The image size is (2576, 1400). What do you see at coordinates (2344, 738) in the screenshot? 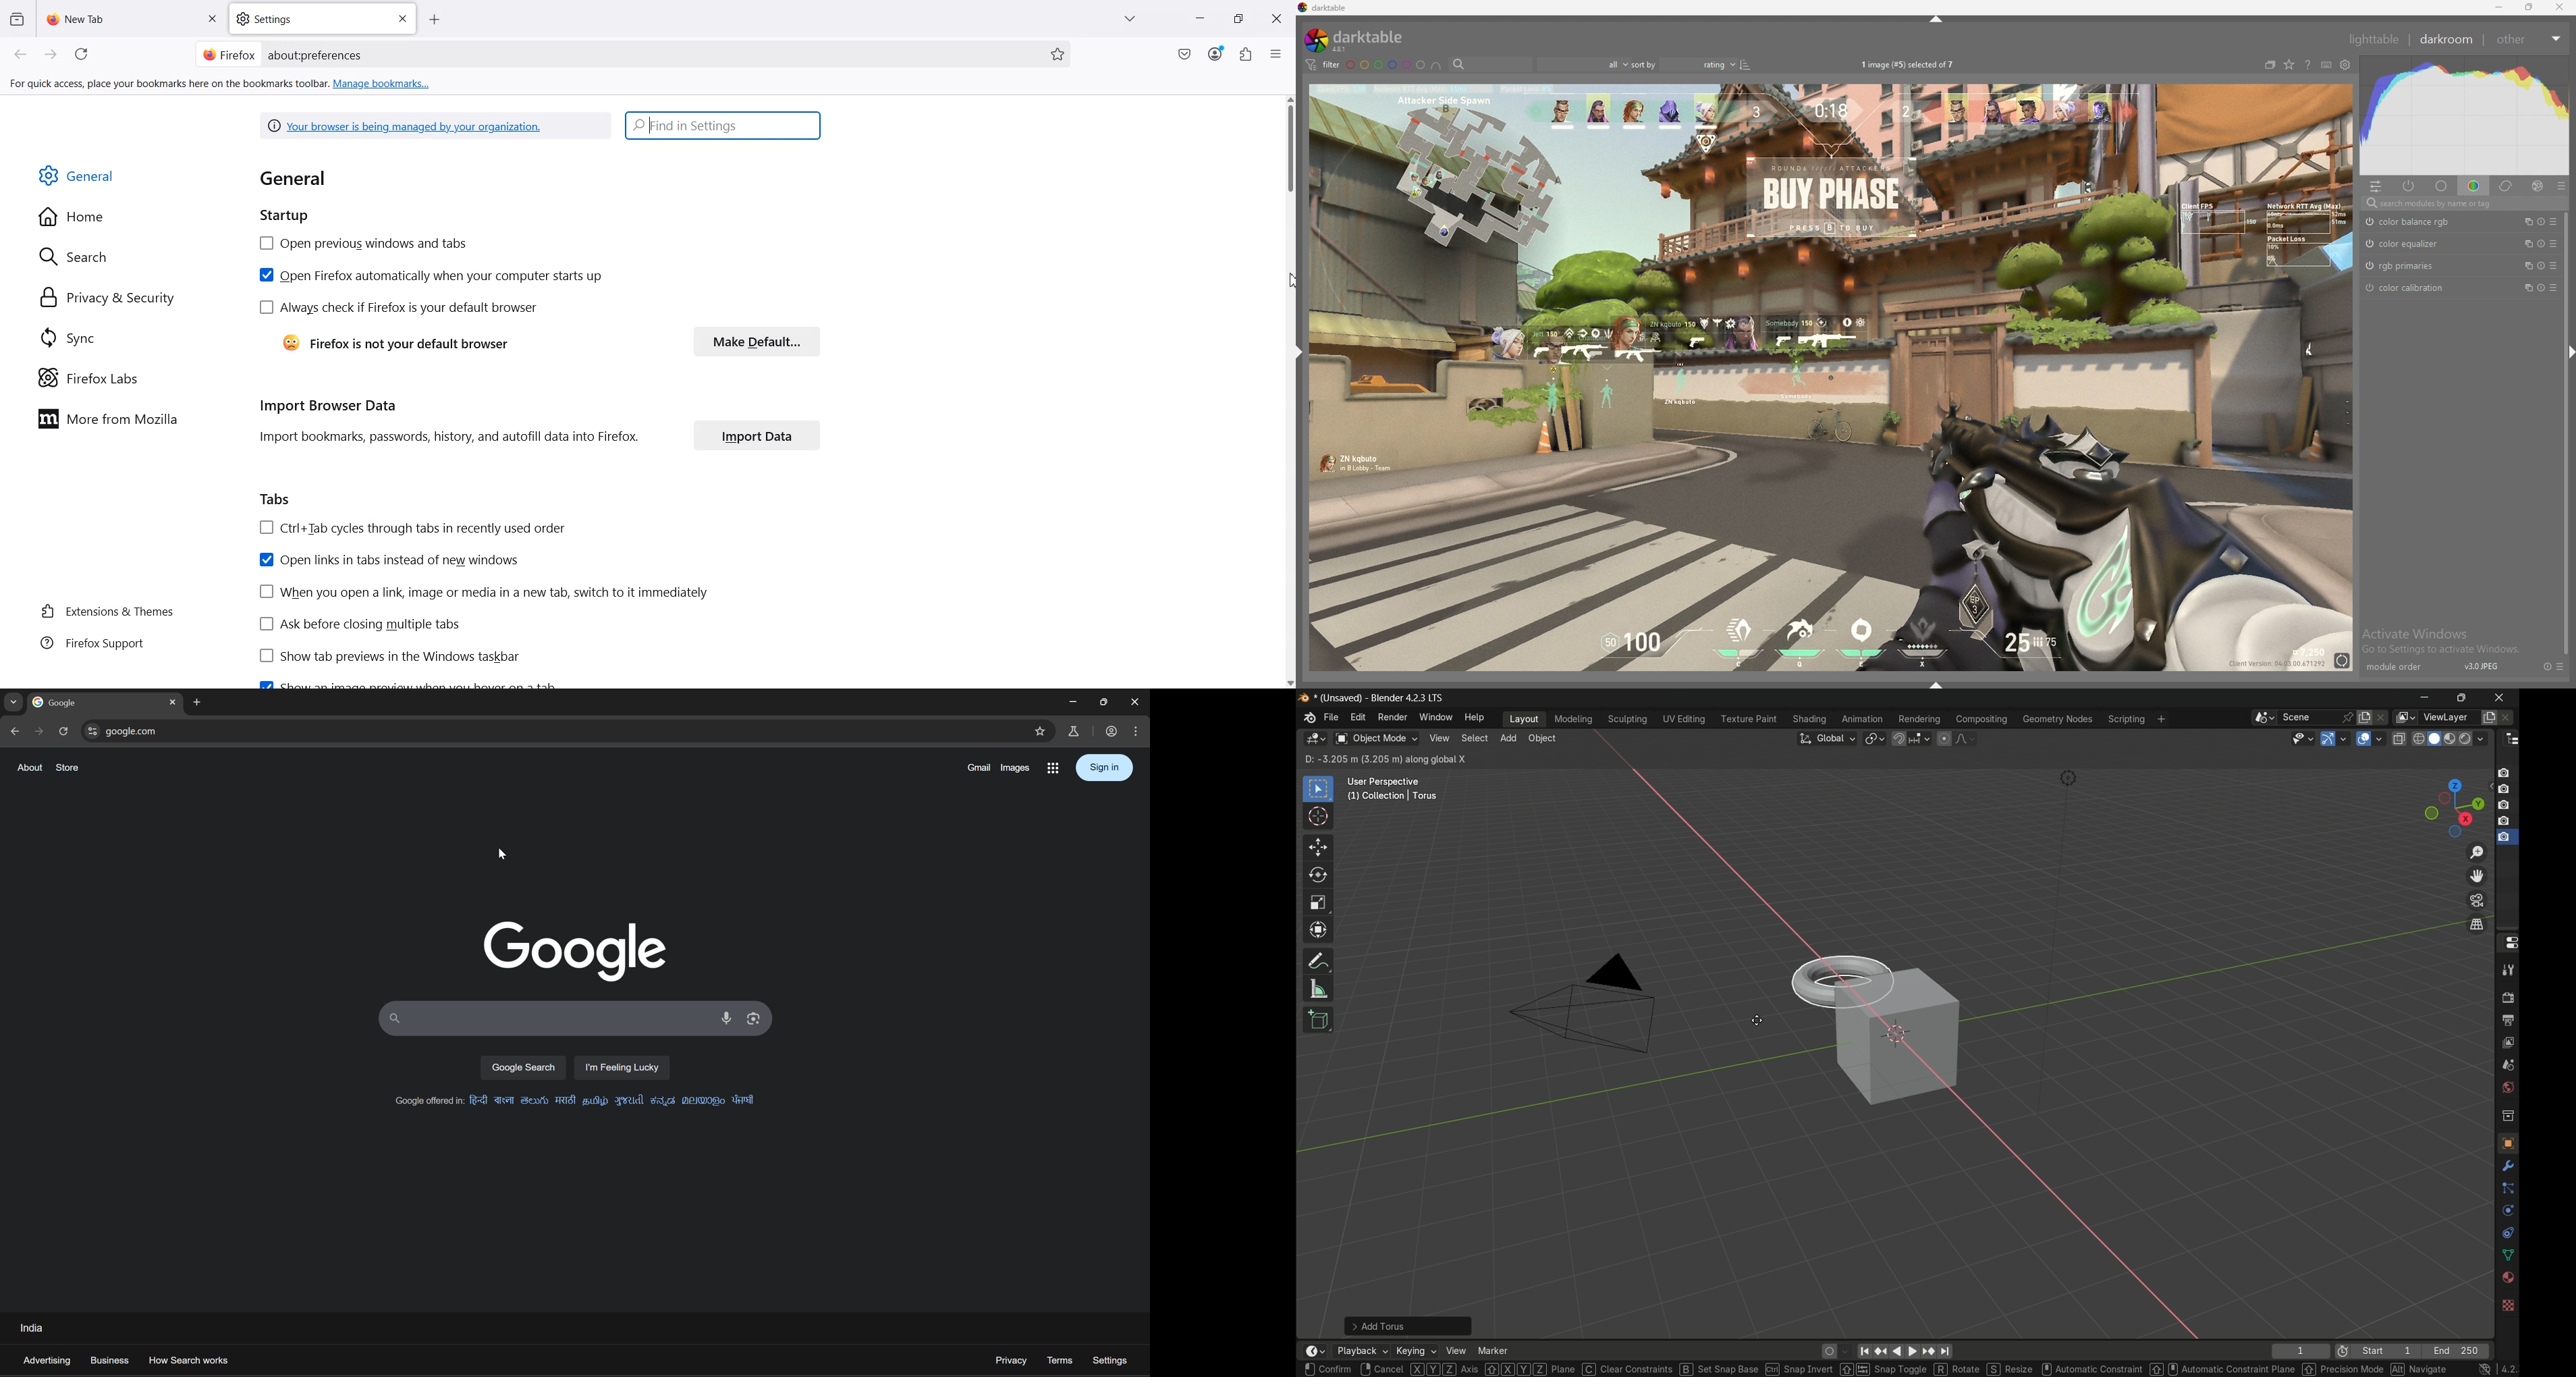
I see `gizmos` at bounding box center [2344, 738].